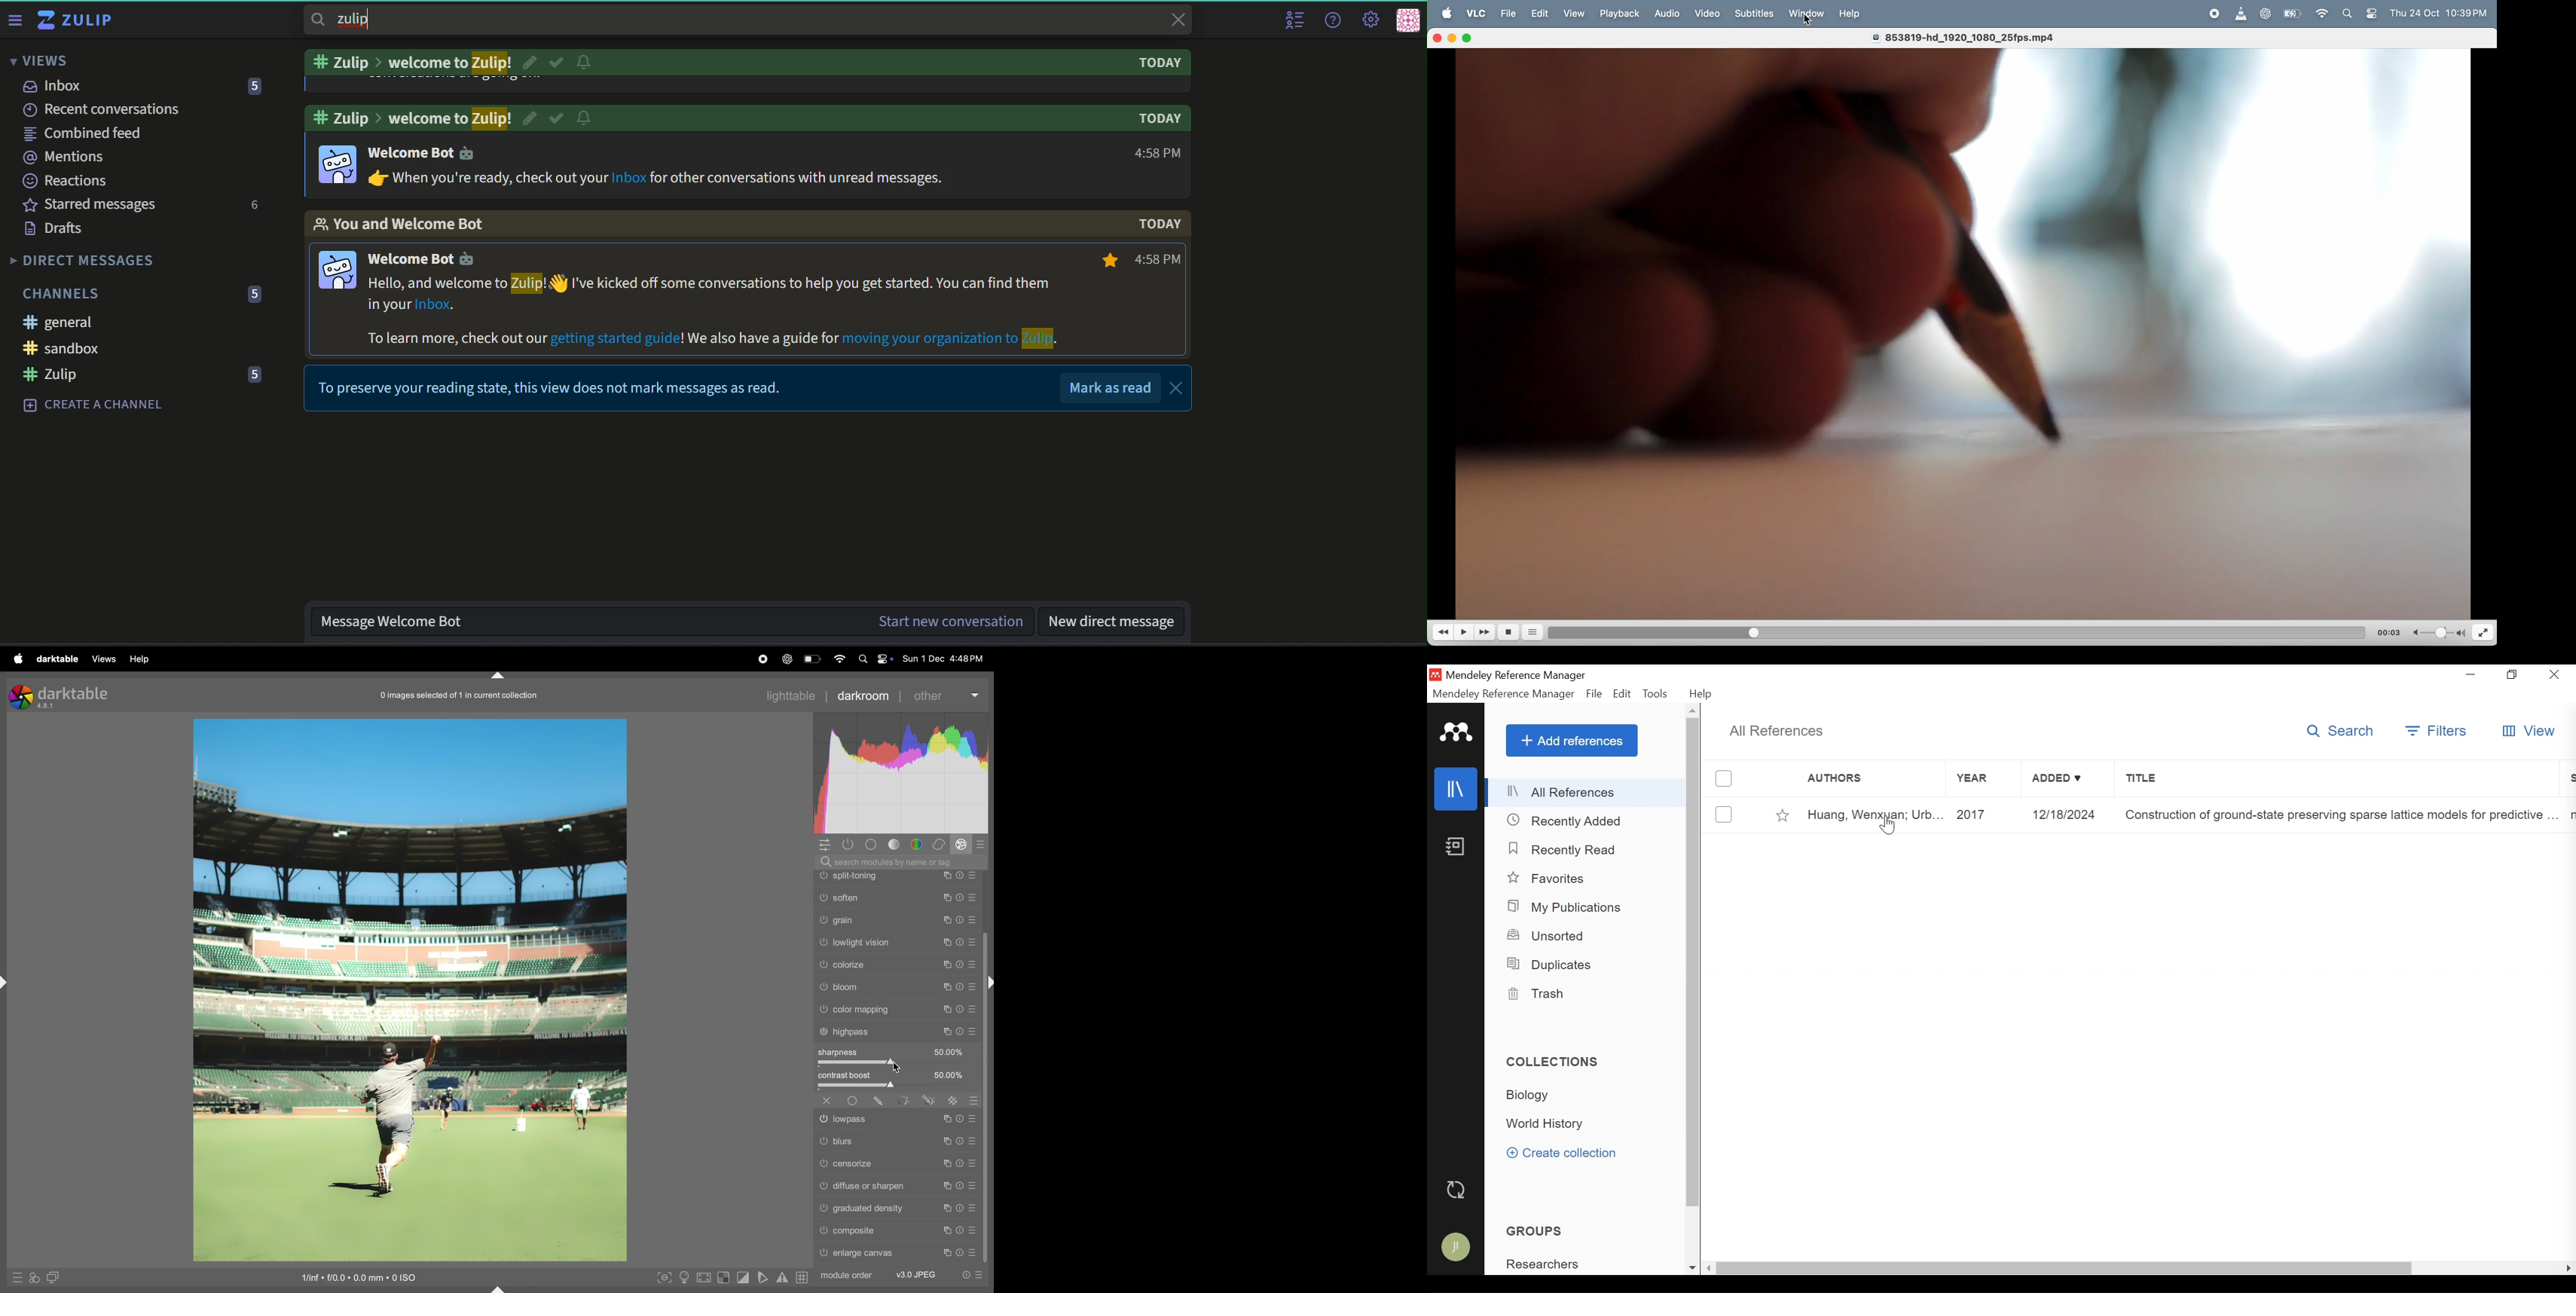 This screenshot has width=2576, height=1316. What do you see at coordinates (1946, 631) in the screenshot?
I see `duration` at bounding box center [1946, 631].